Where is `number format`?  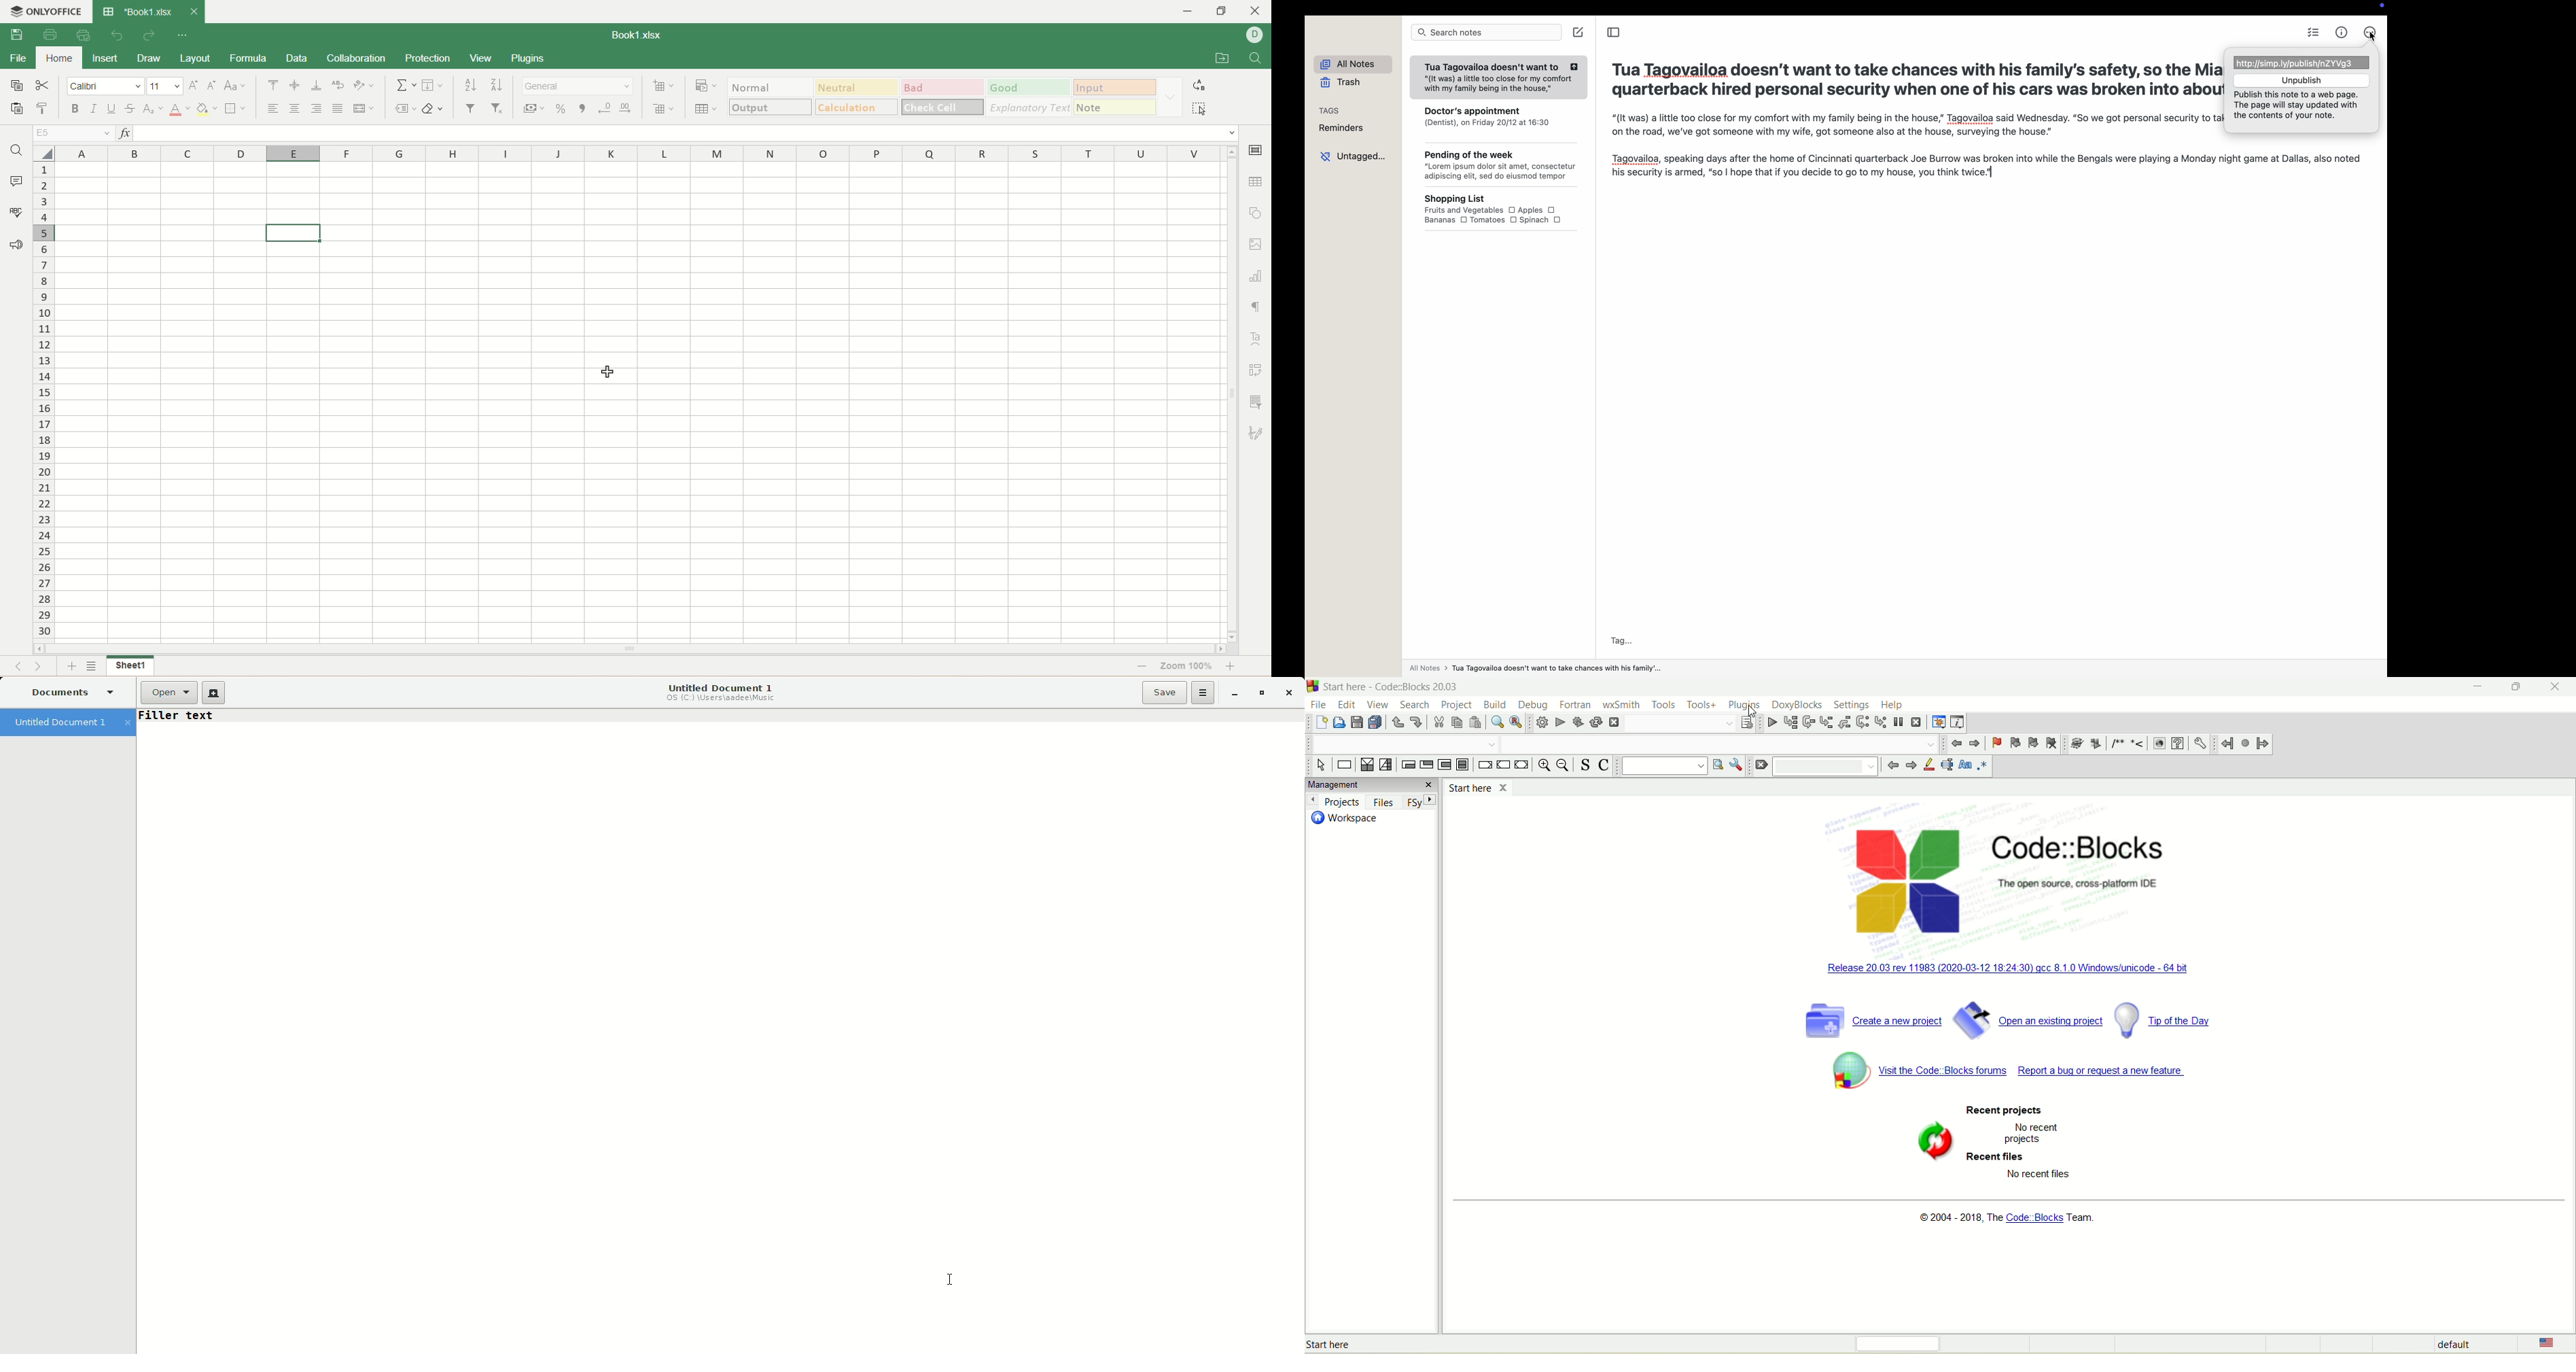
number format is located at coordinates (577, 87).